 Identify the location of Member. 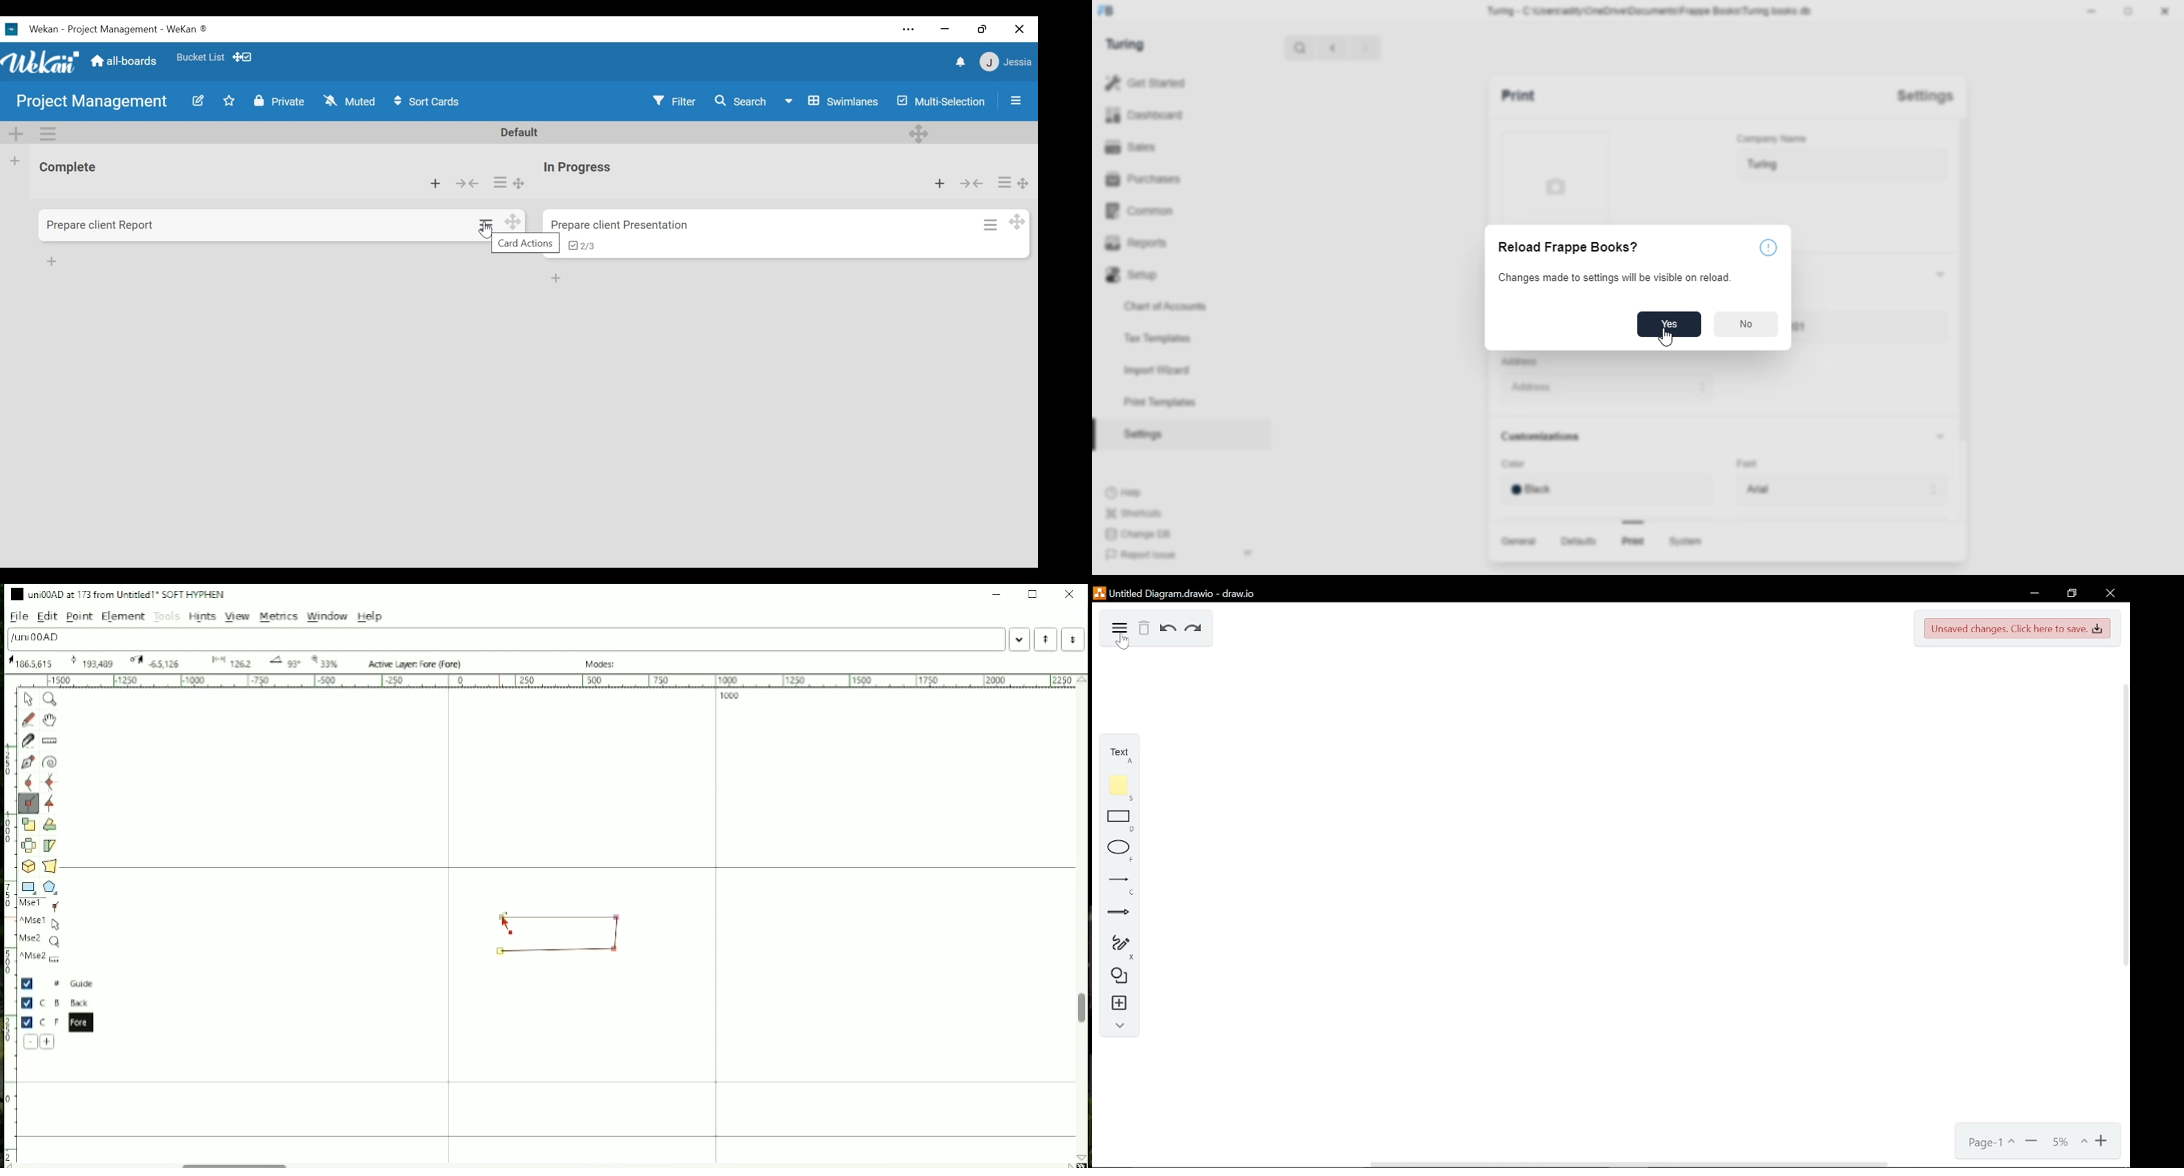
(1006, 61).